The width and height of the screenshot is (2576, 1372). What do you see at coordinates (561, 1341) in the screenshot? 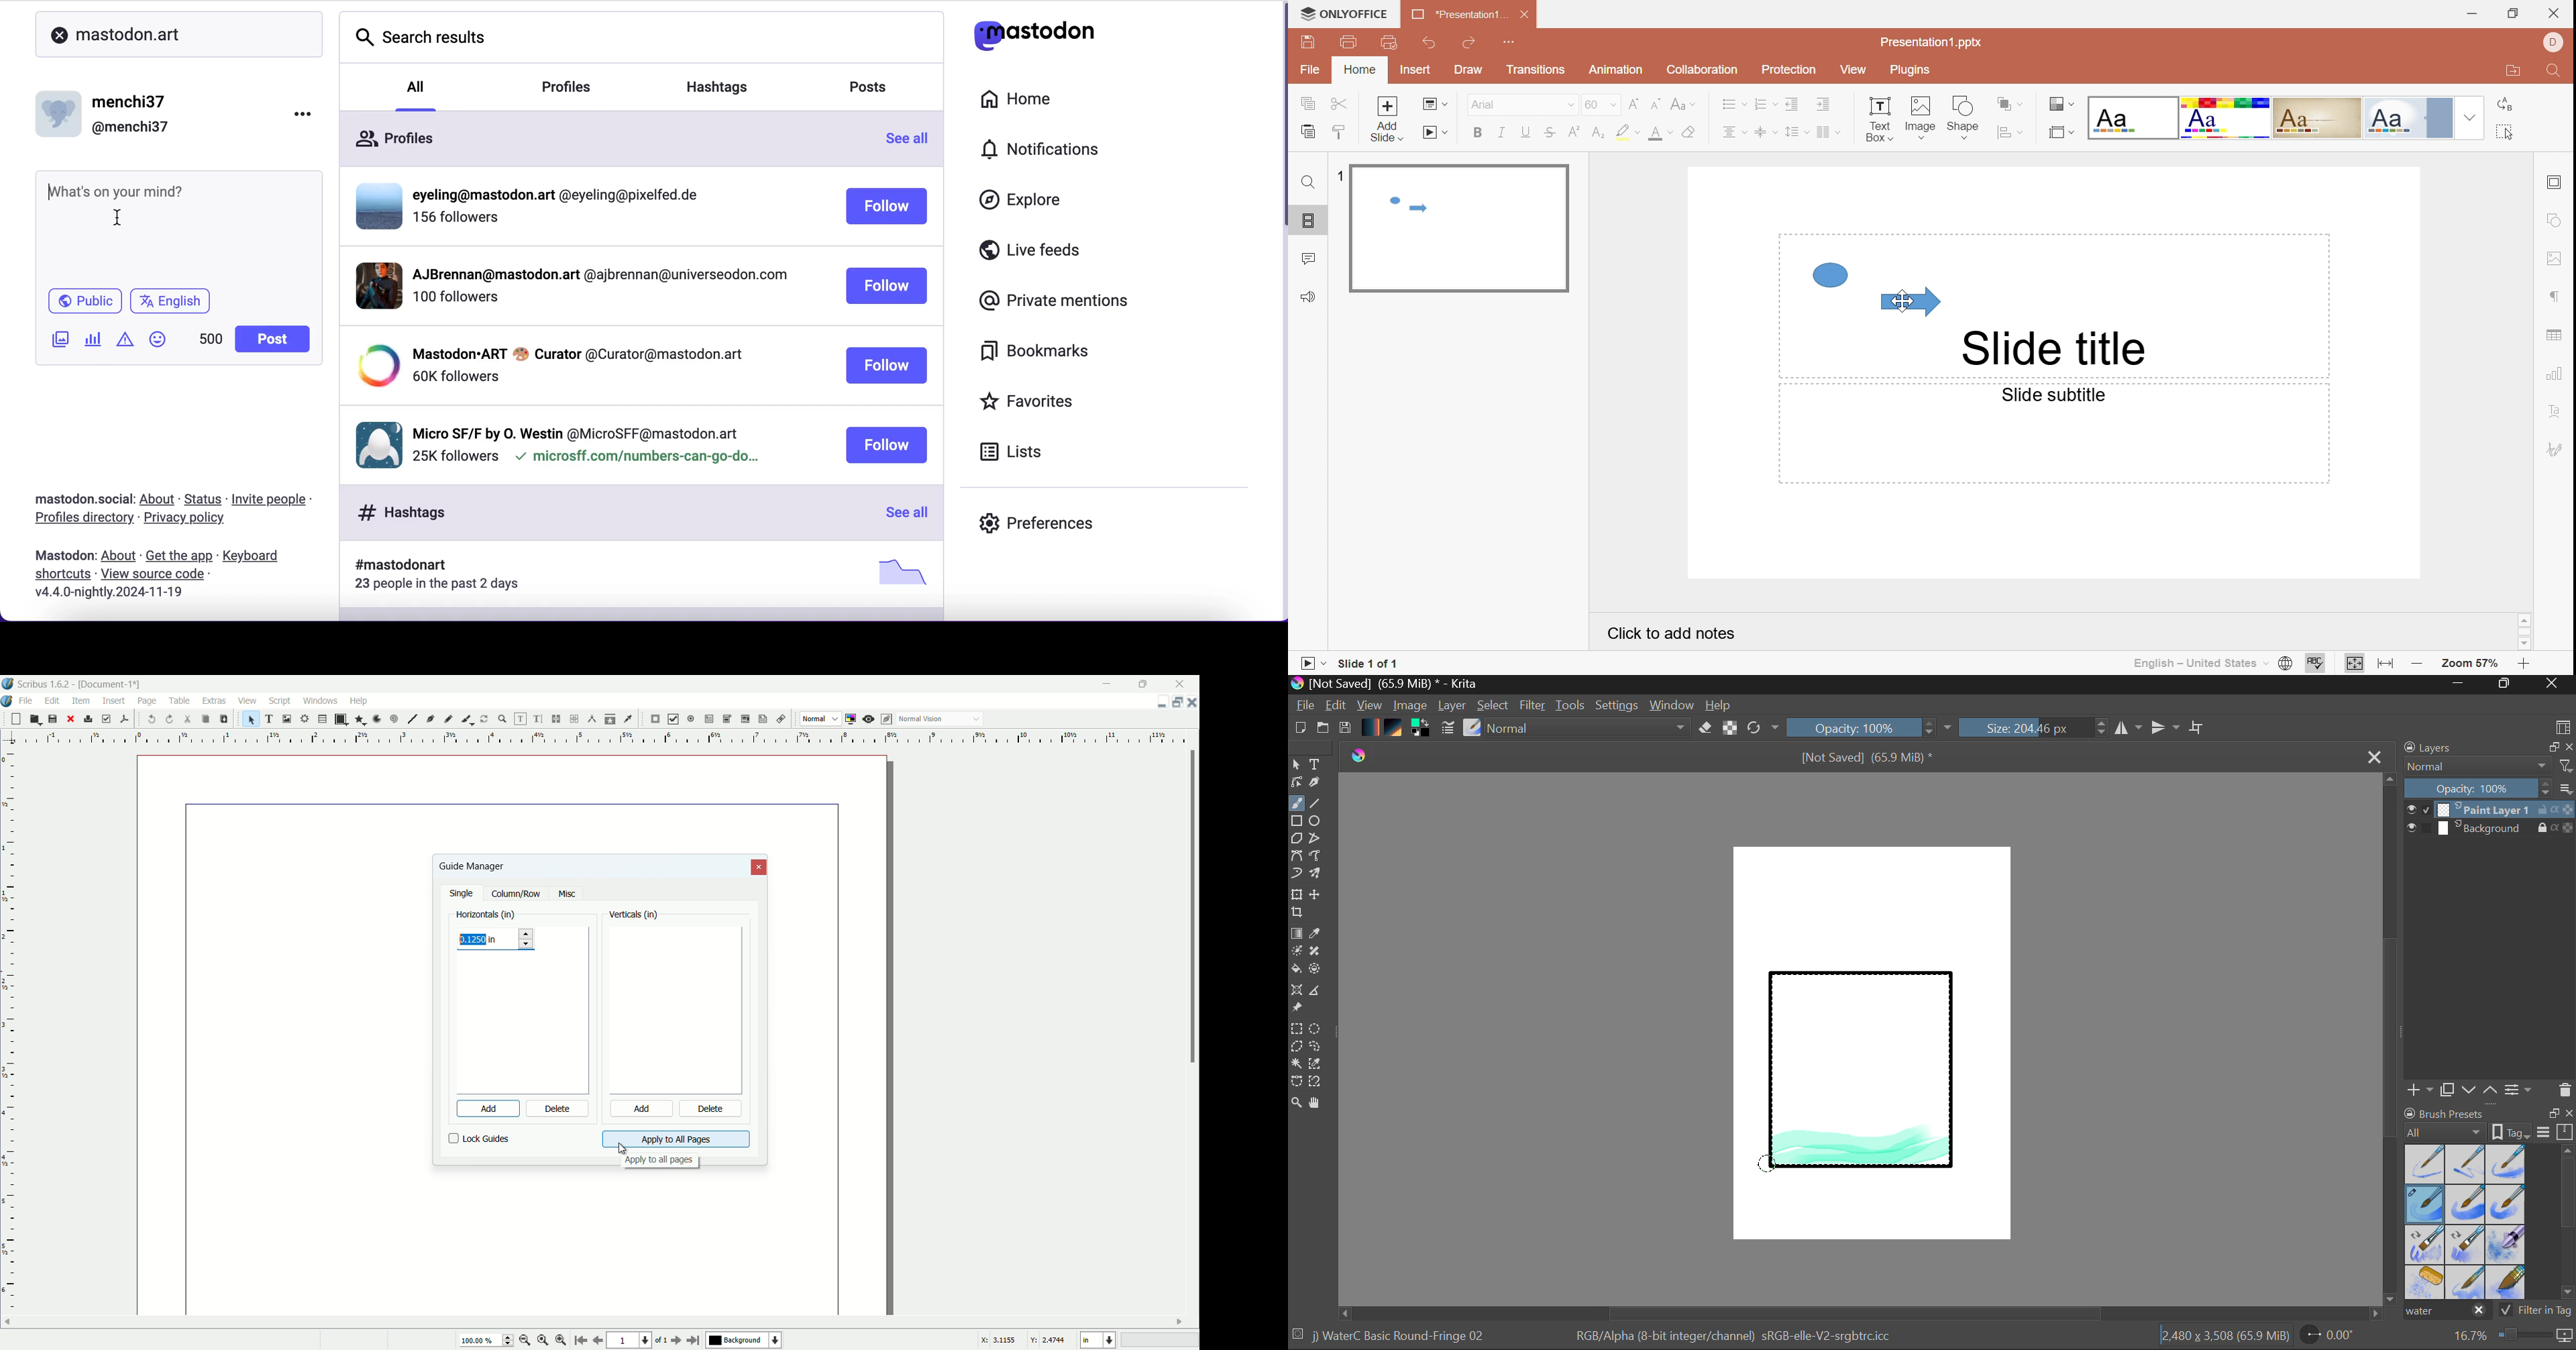
I see `zoom in` at bounding box center [561, 1341].